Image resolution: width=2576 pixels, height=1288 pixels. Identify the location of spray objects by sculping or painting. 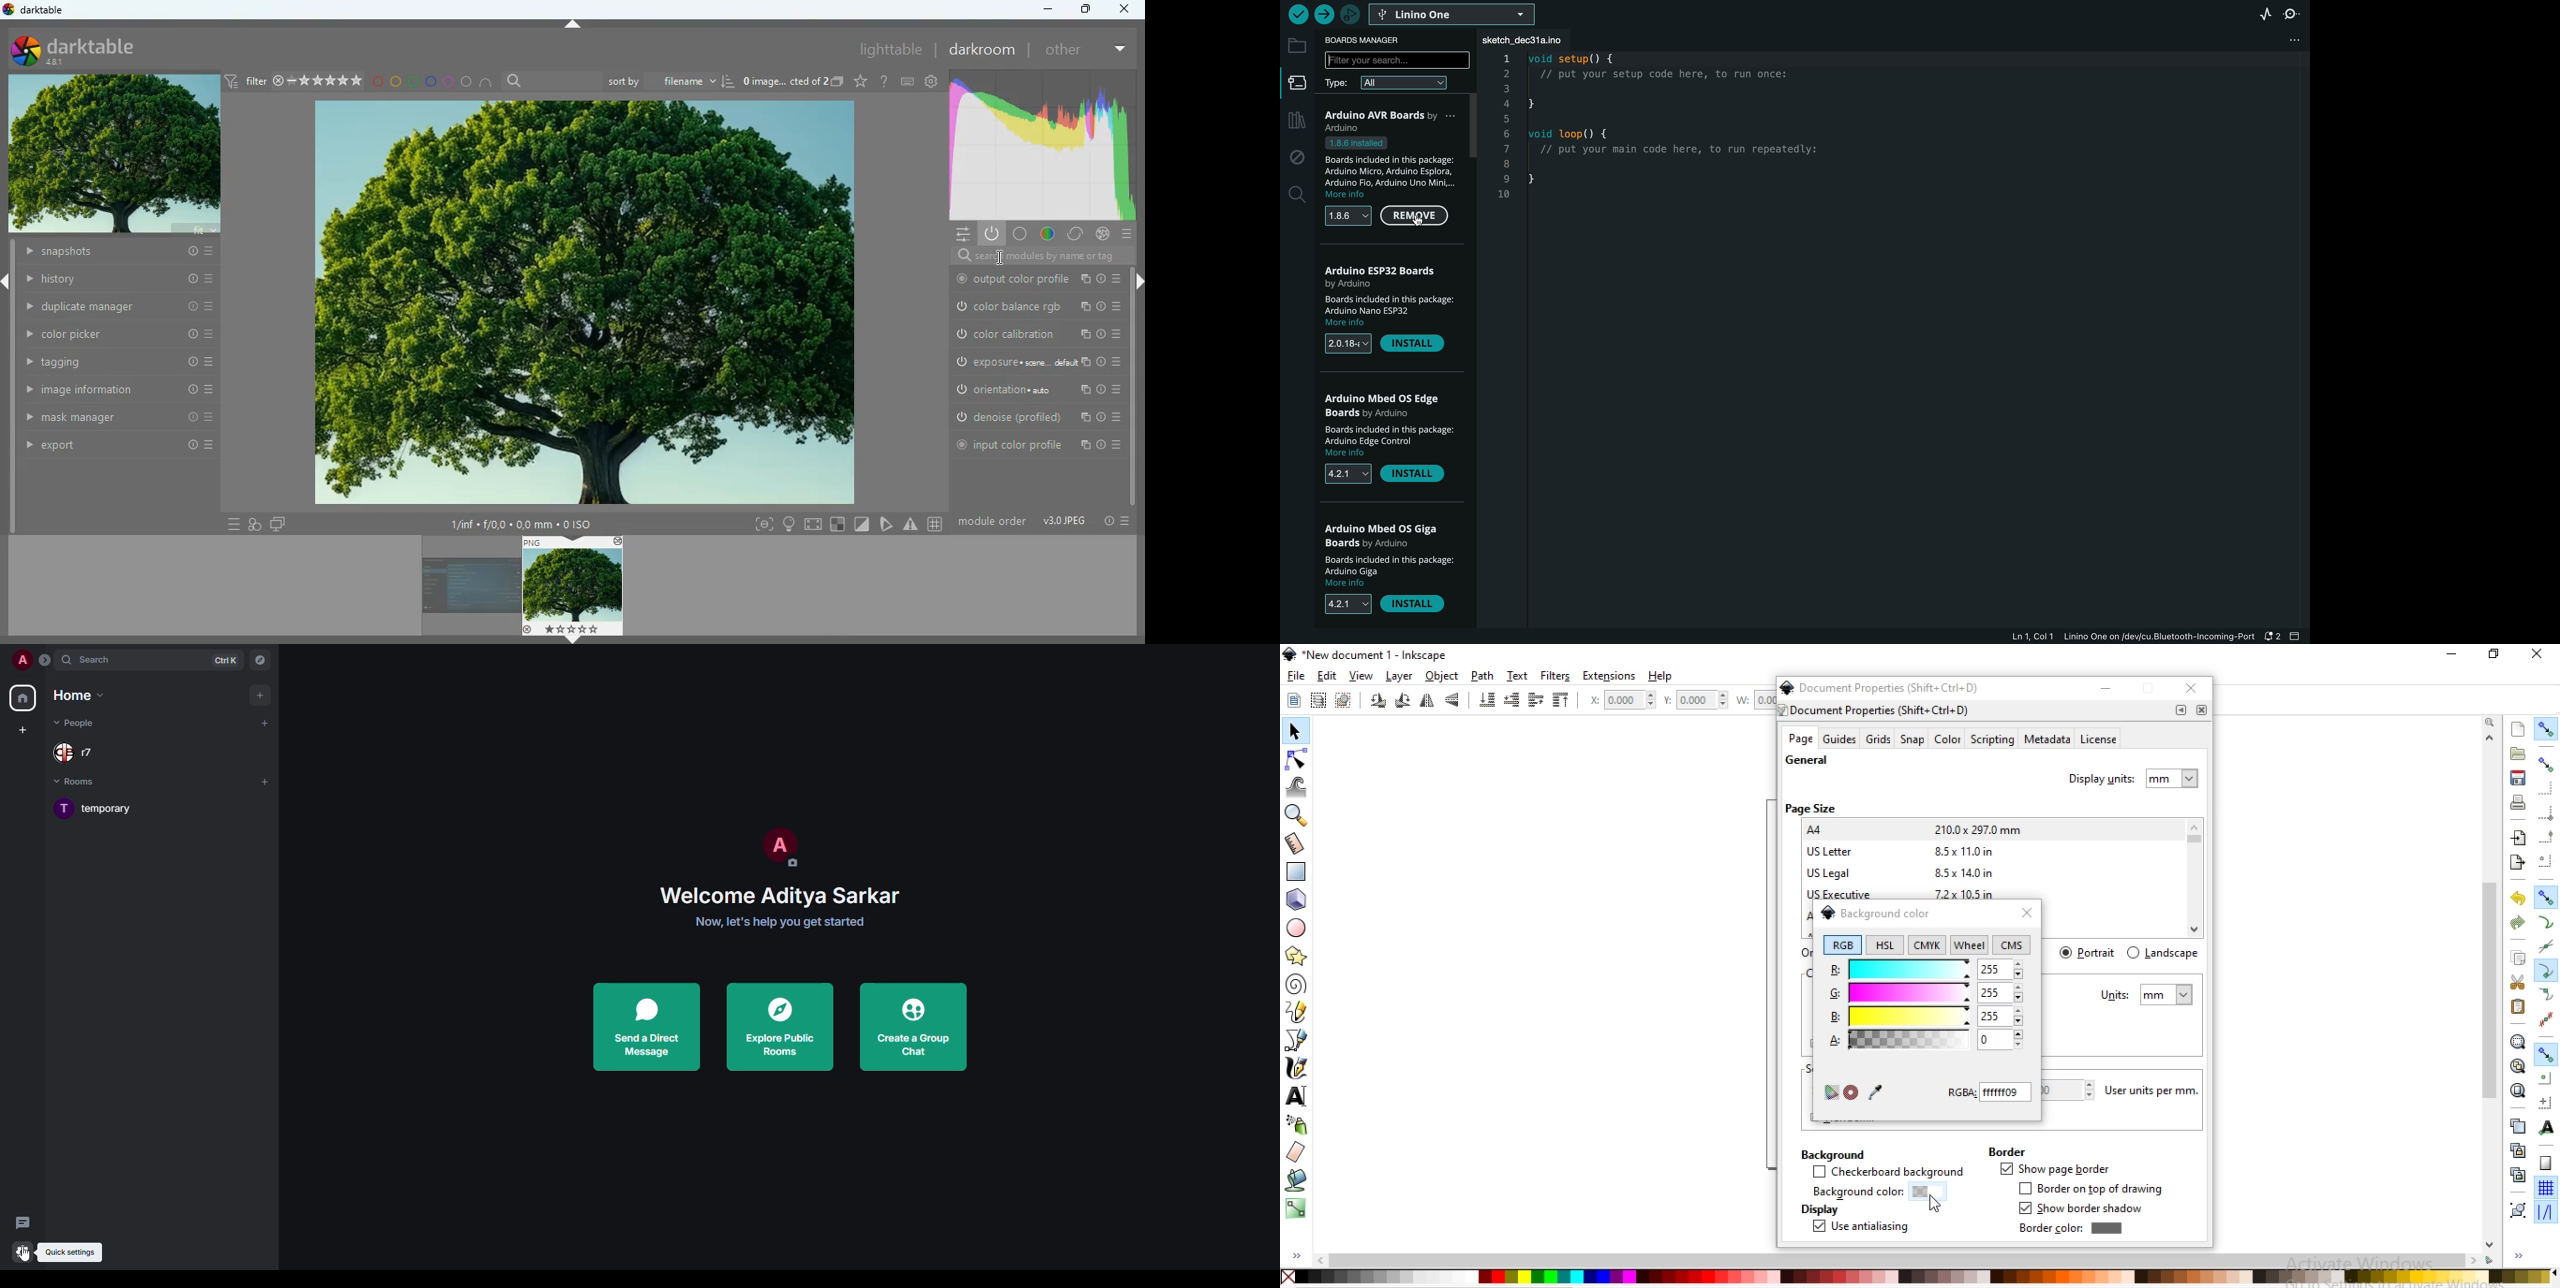
(1301, 1124).